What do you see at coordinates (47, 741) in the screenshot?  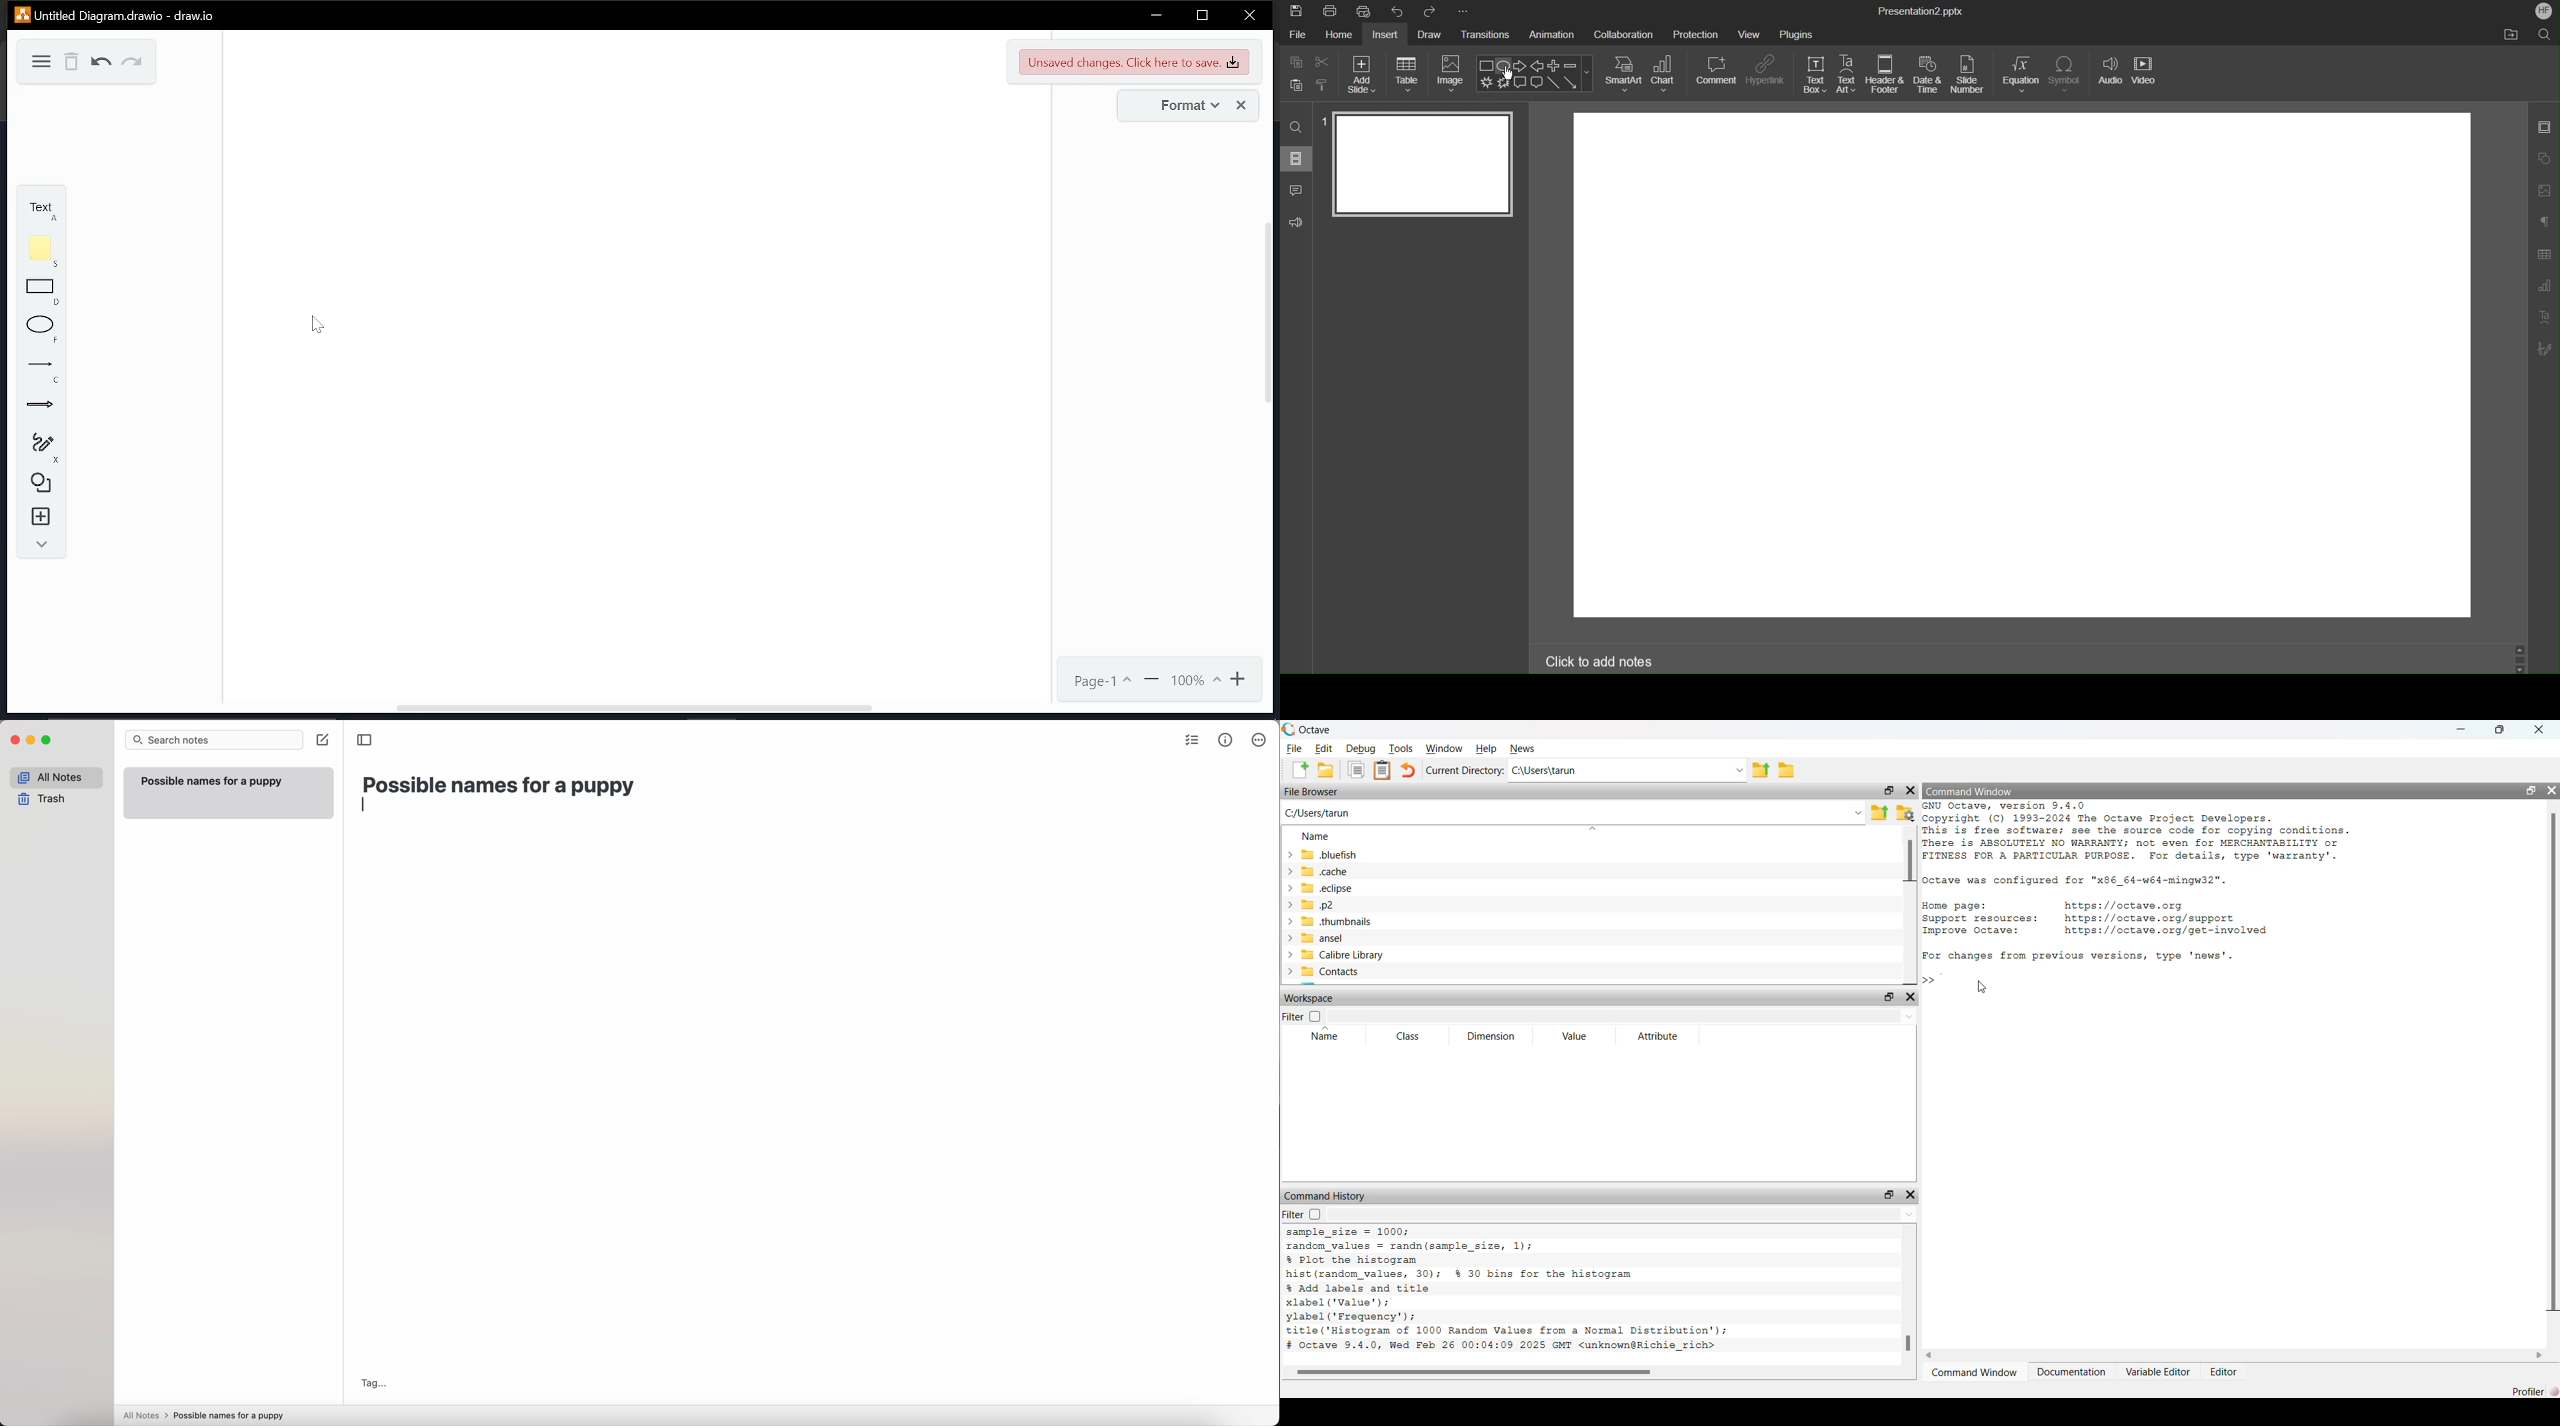 I see `maximize` at bounding box center [47, 741].